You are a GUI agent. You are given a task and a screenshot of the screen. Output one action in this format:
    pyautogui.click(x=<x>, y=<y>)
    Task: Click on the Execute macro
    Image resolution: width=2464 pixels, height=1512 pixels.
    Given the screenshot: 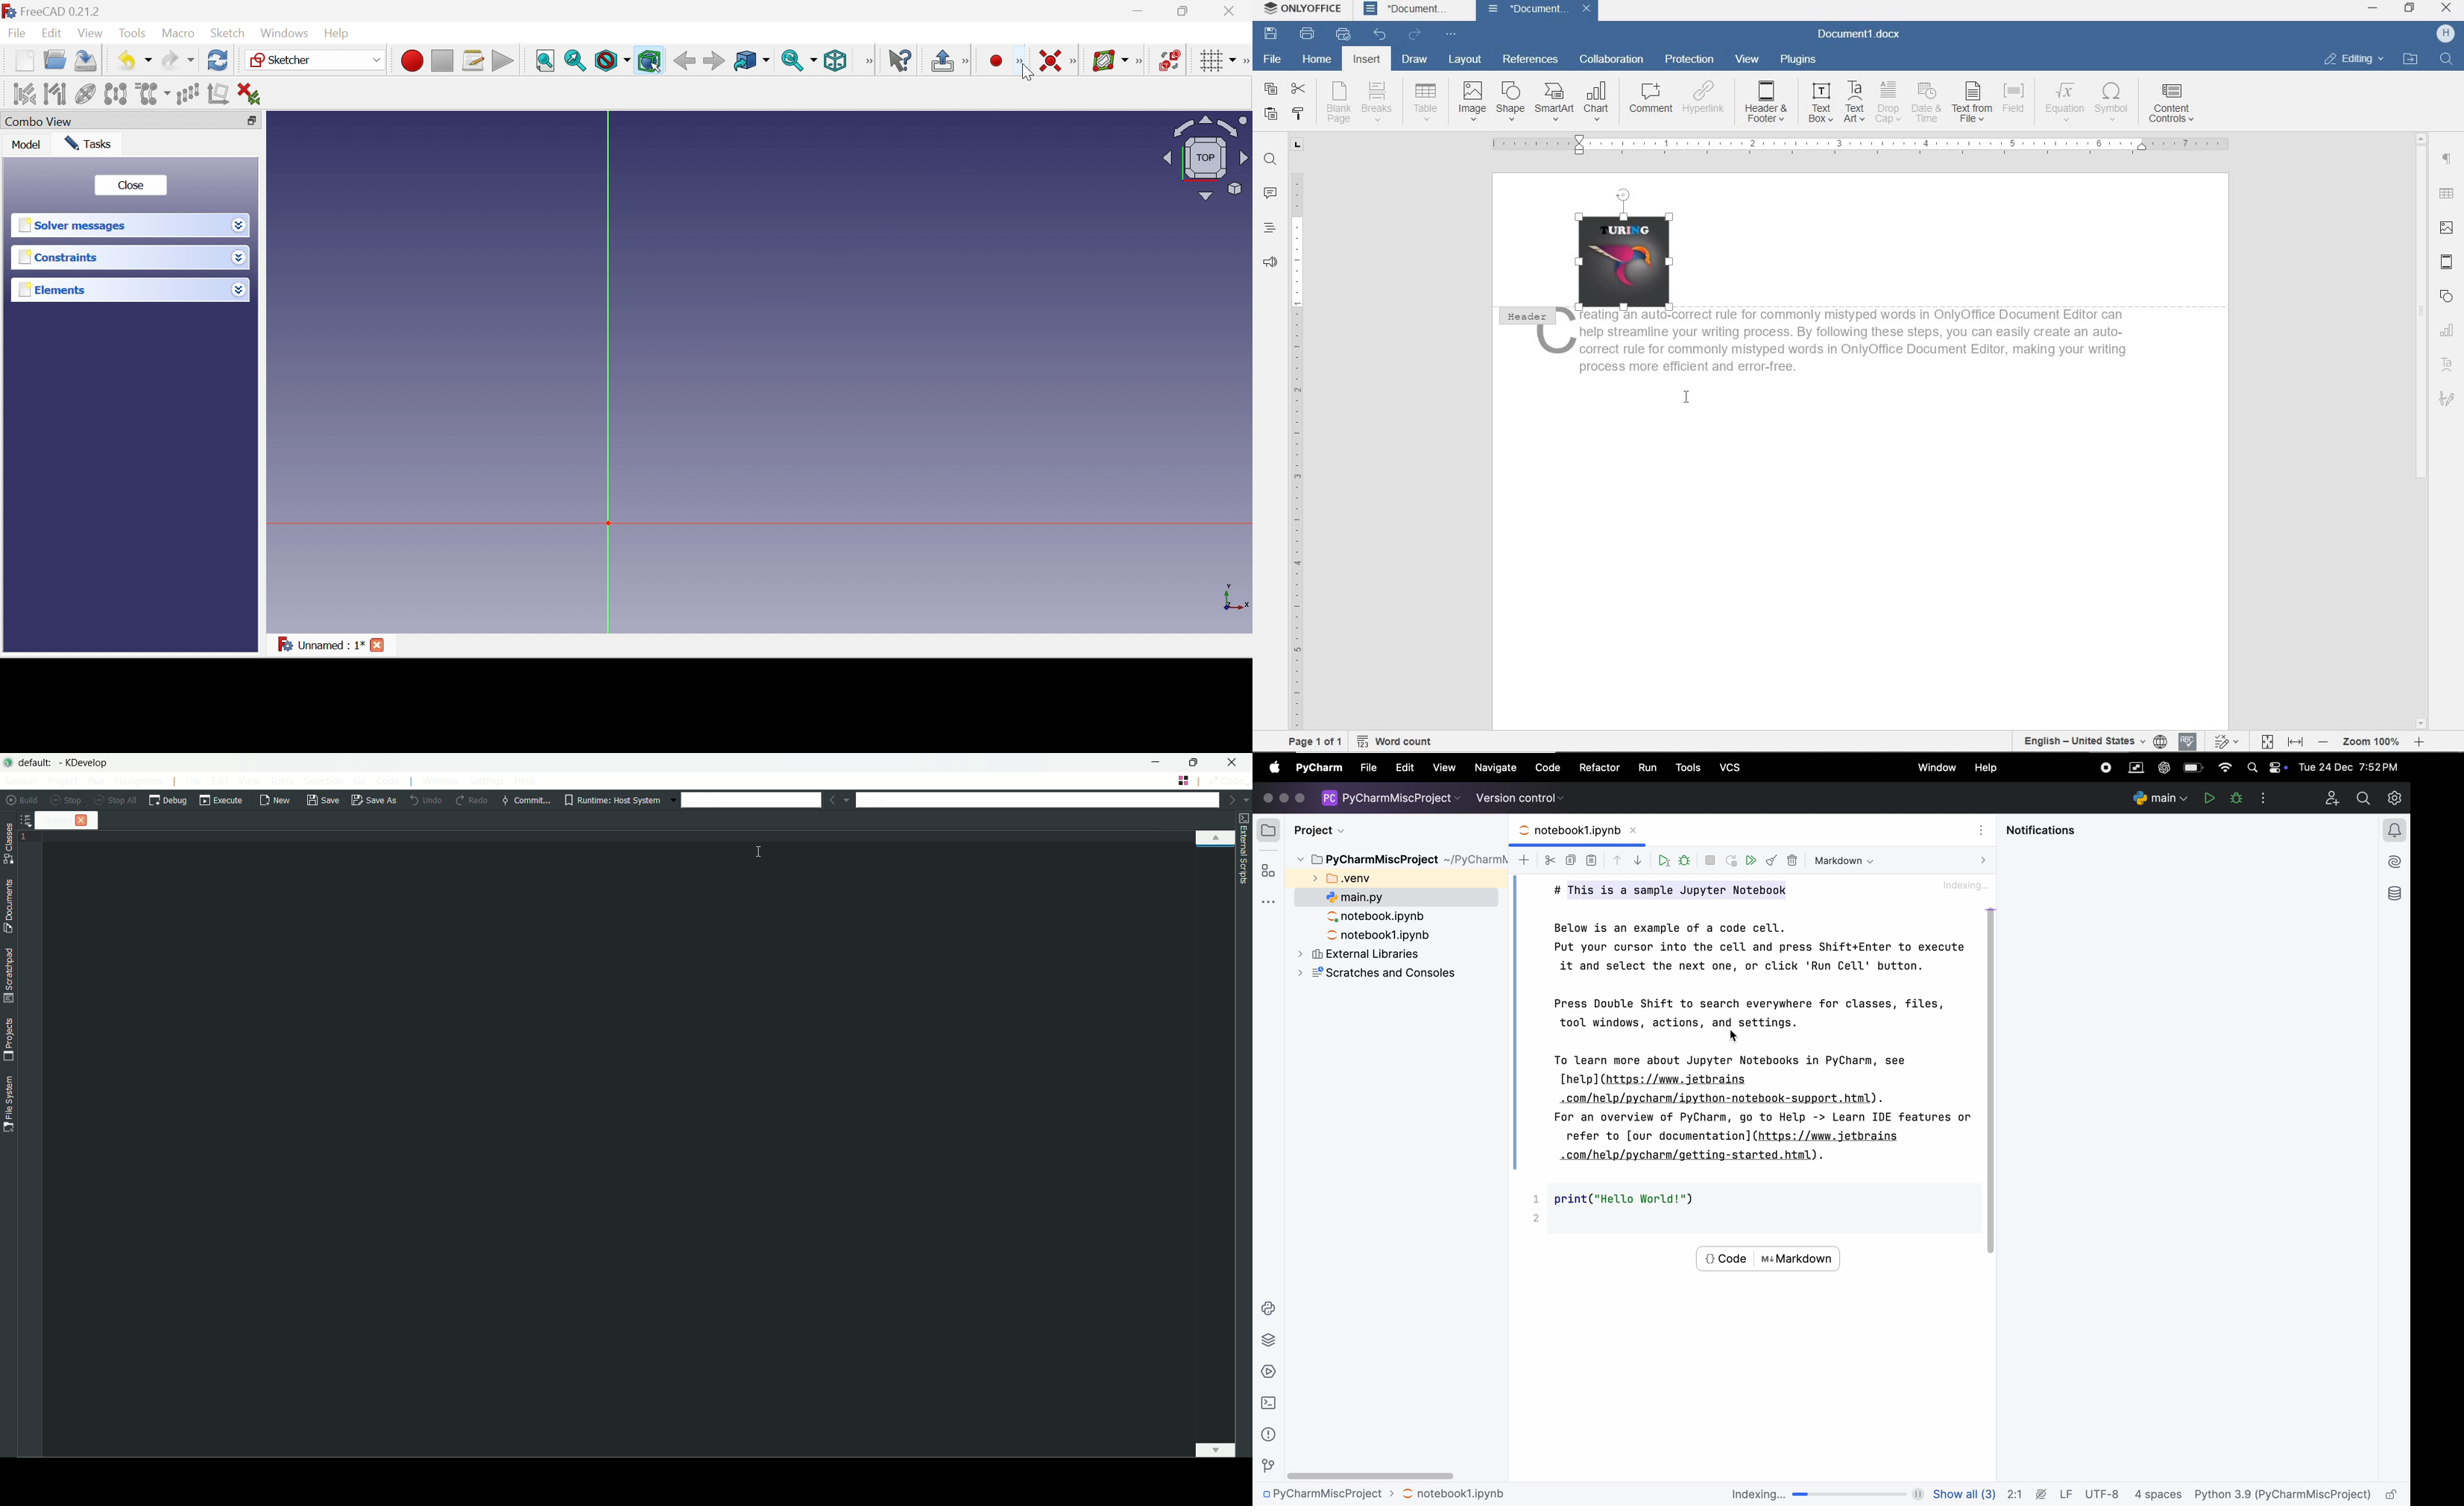 What is the action you would take?
    pyautogui.click(x=501, y=59)
    